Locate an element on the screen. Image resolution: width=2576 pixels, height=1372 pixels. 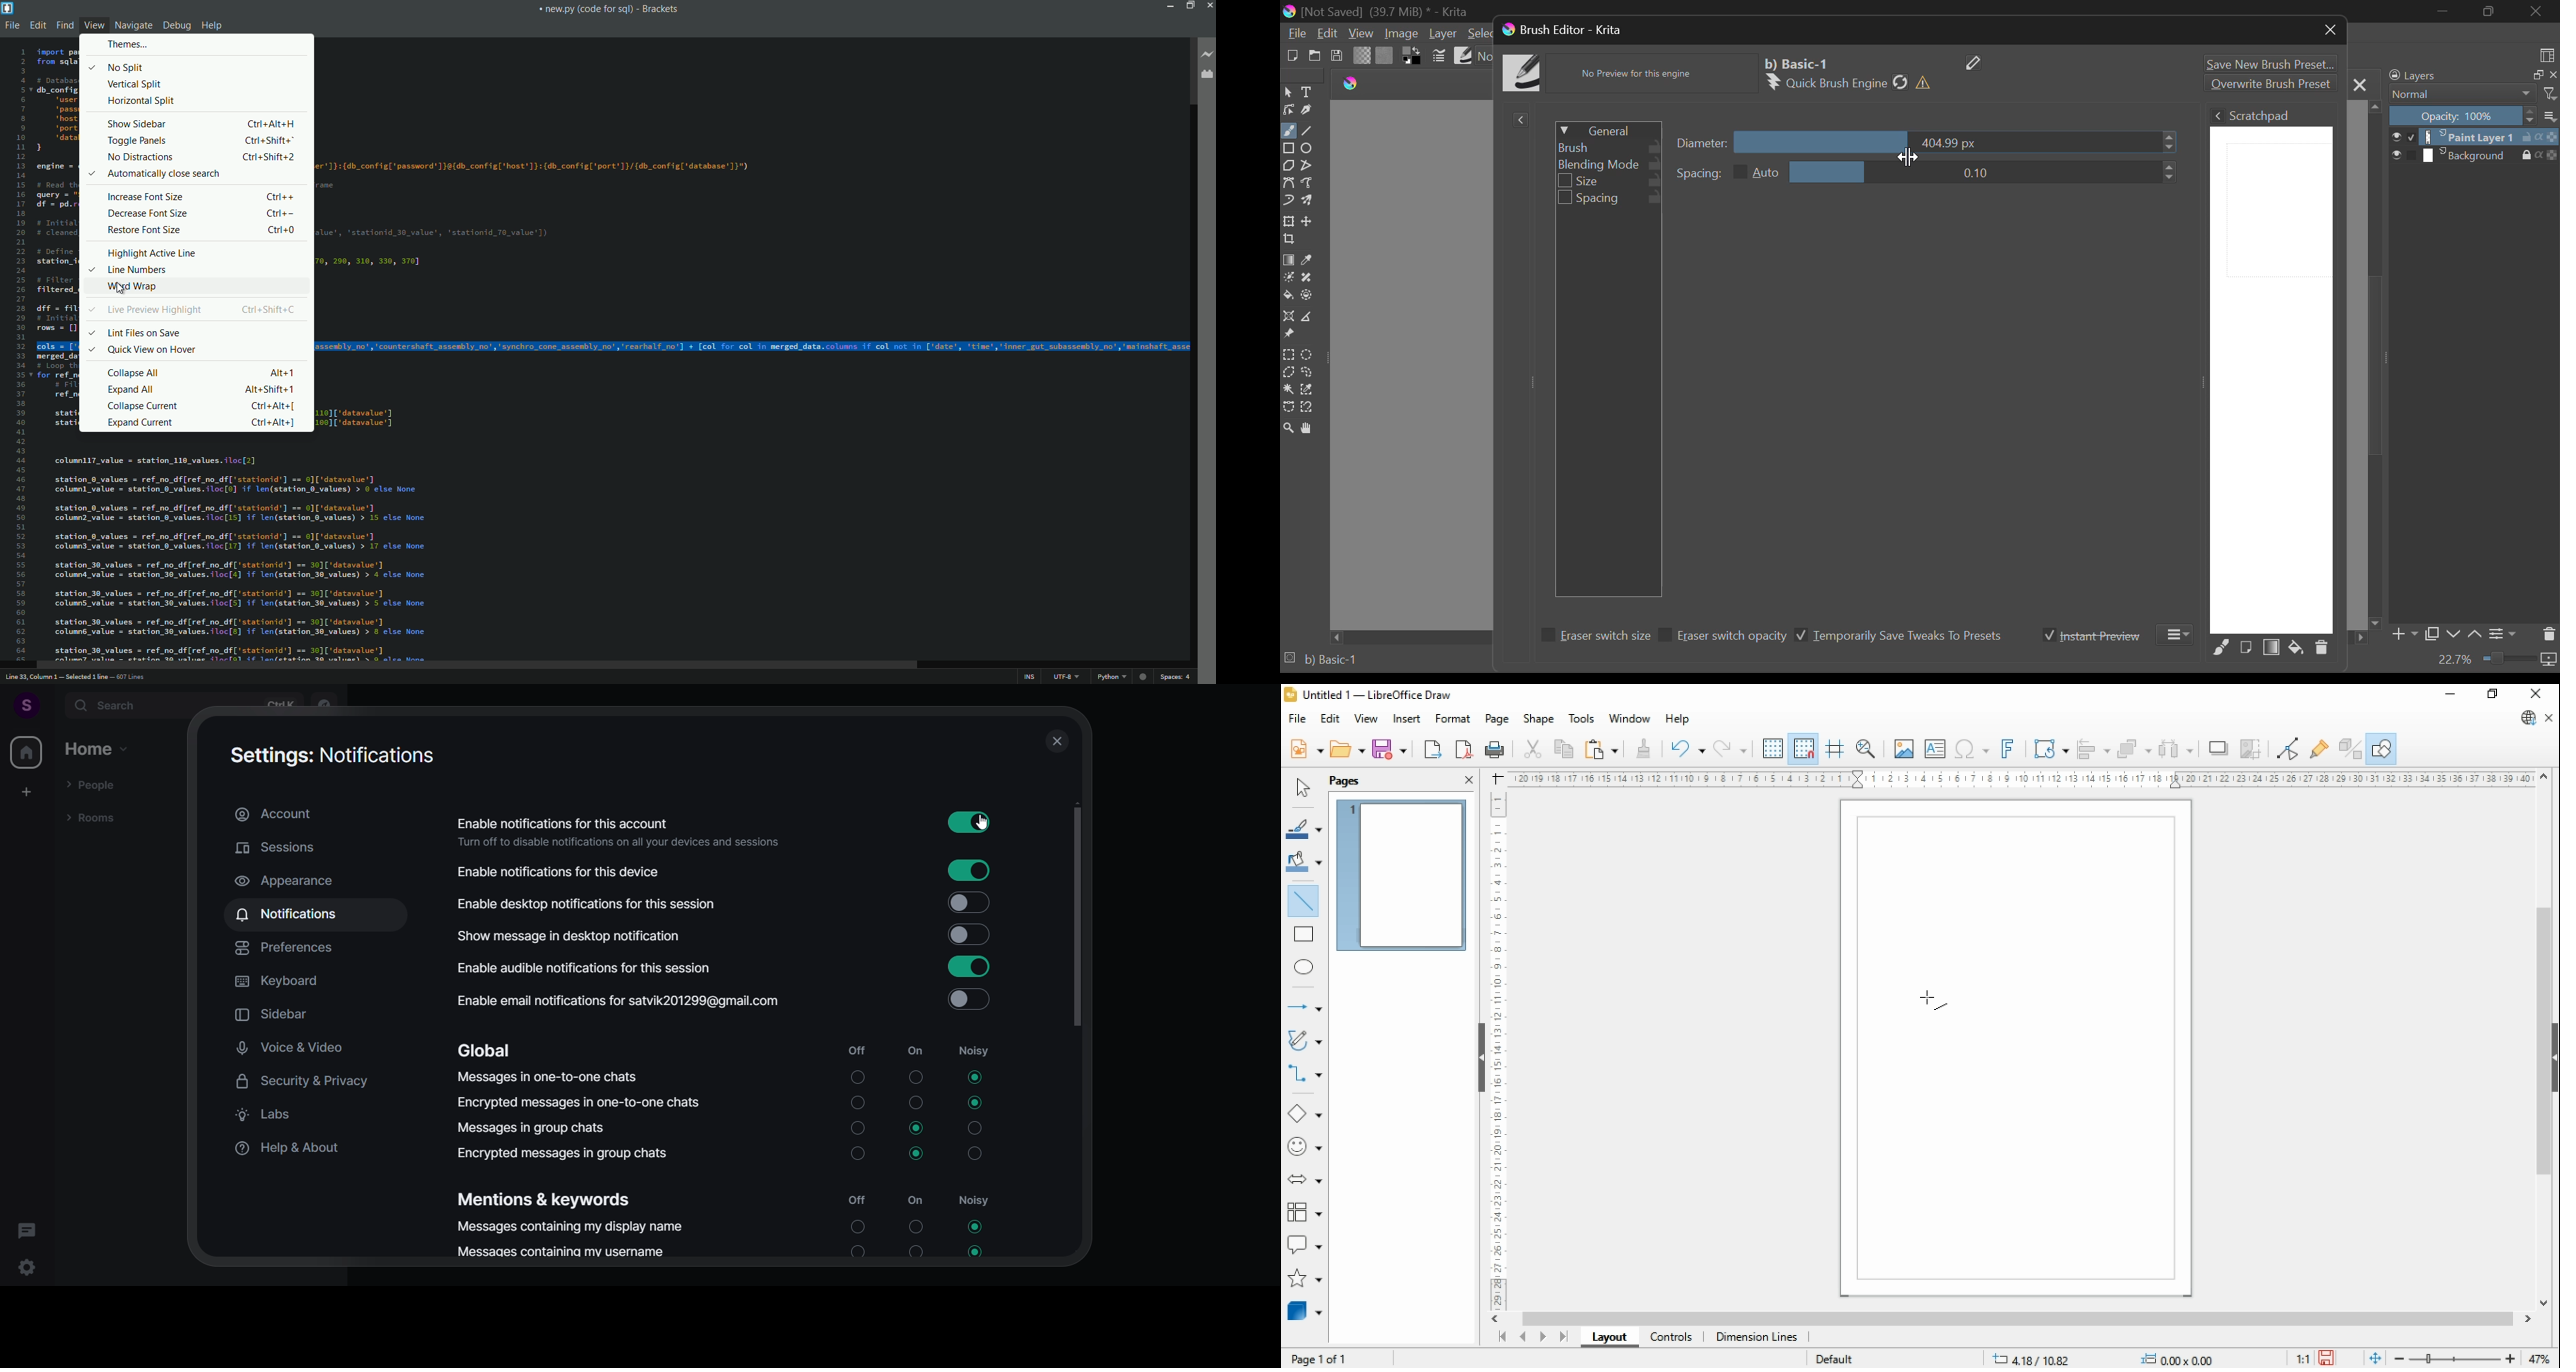
Calligraphic Line is located at coordinates (1305, 109).